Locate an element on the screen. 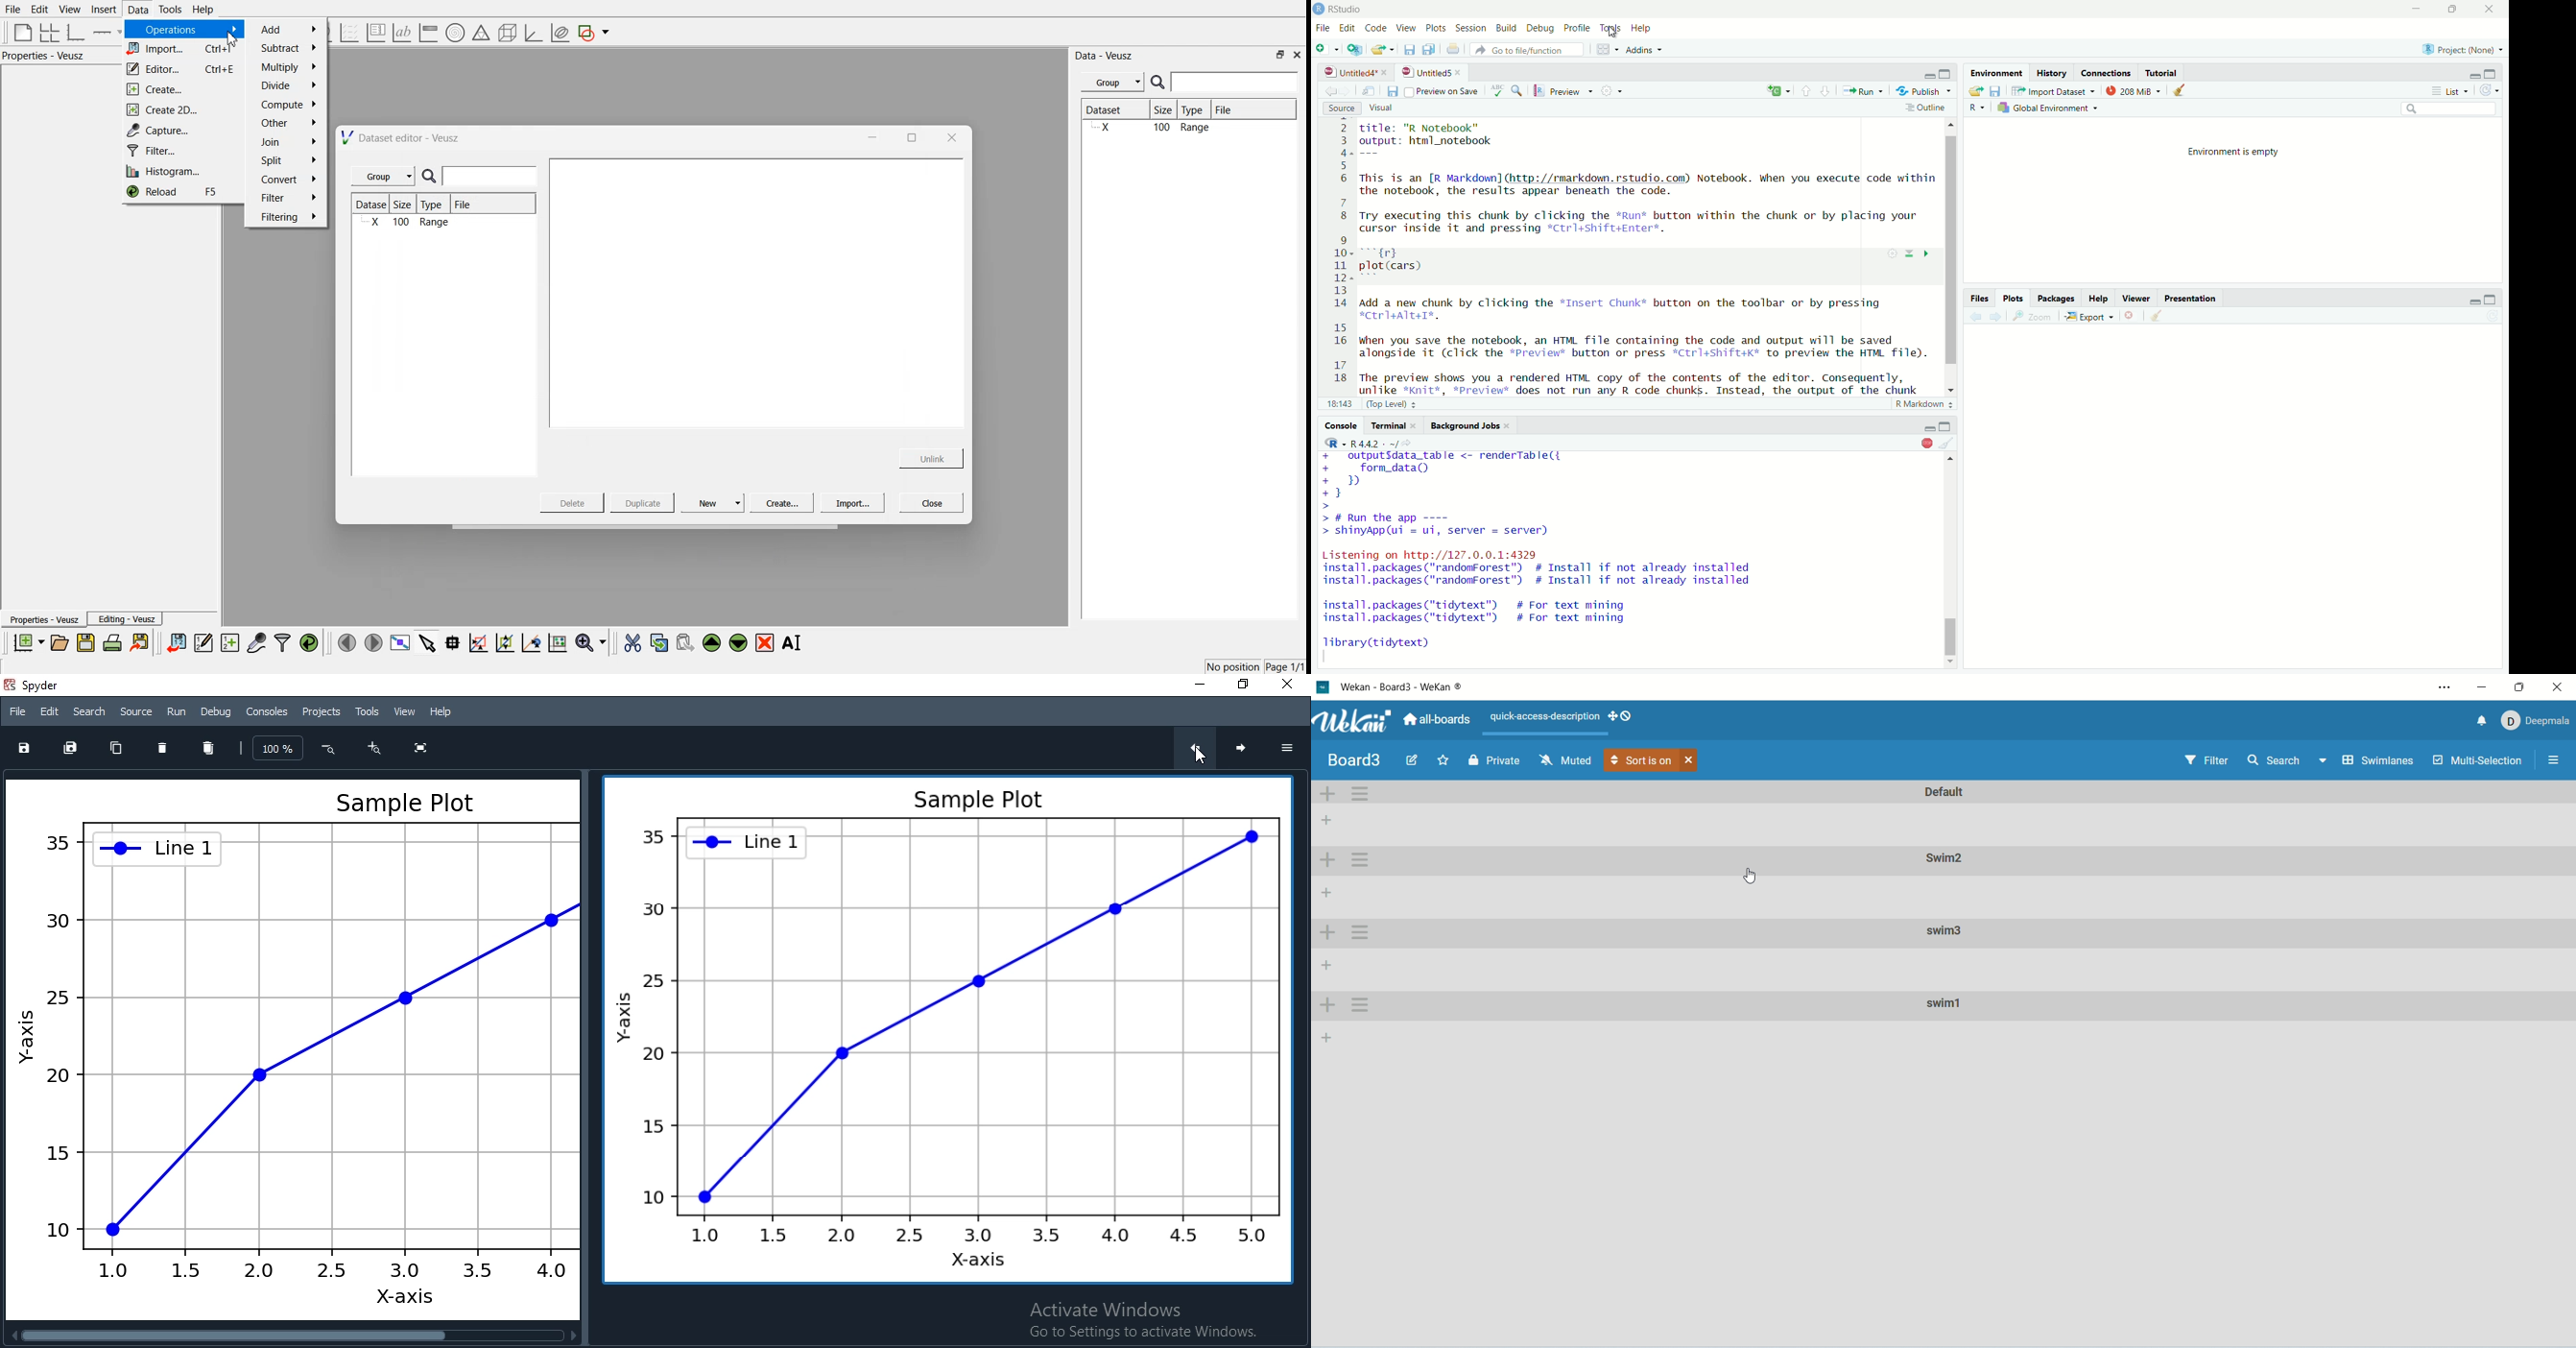 The image size is (2576, 1372). settings is located at coordinates (1614, 90).